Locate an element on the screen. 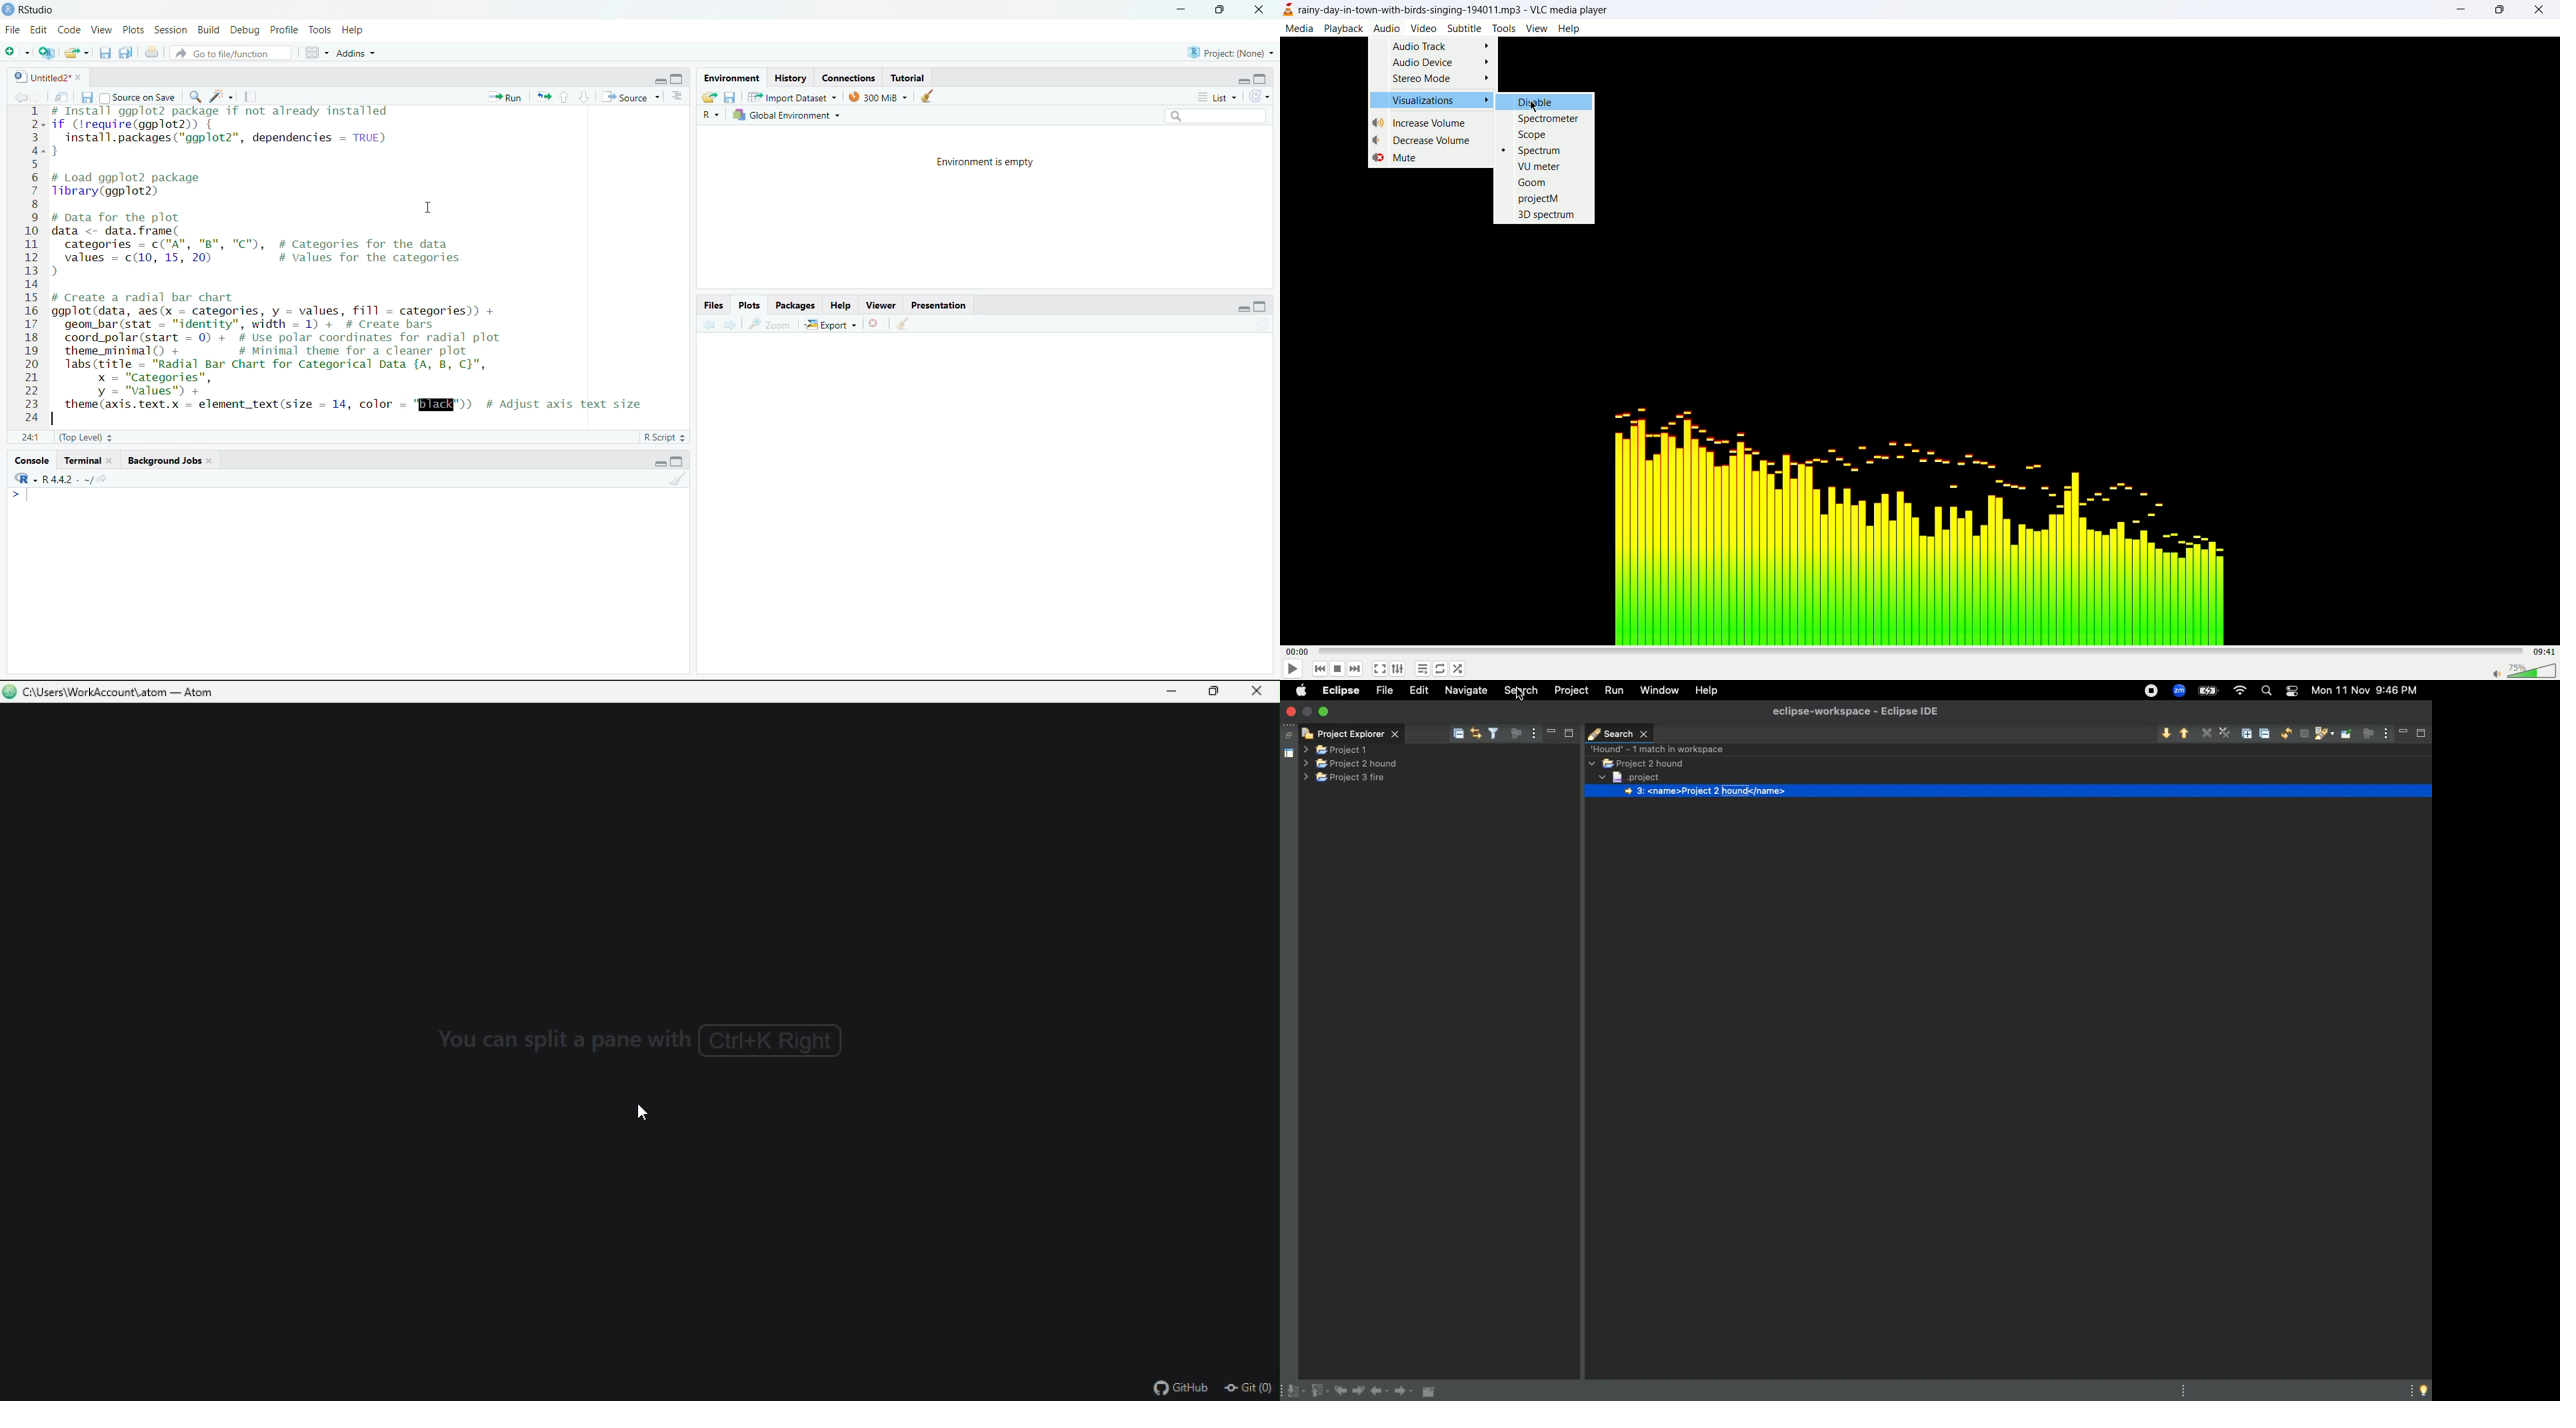 Image resolution: width=2576 pixels, height=1428 pixels. Edit is located at coordinates (38, 31).